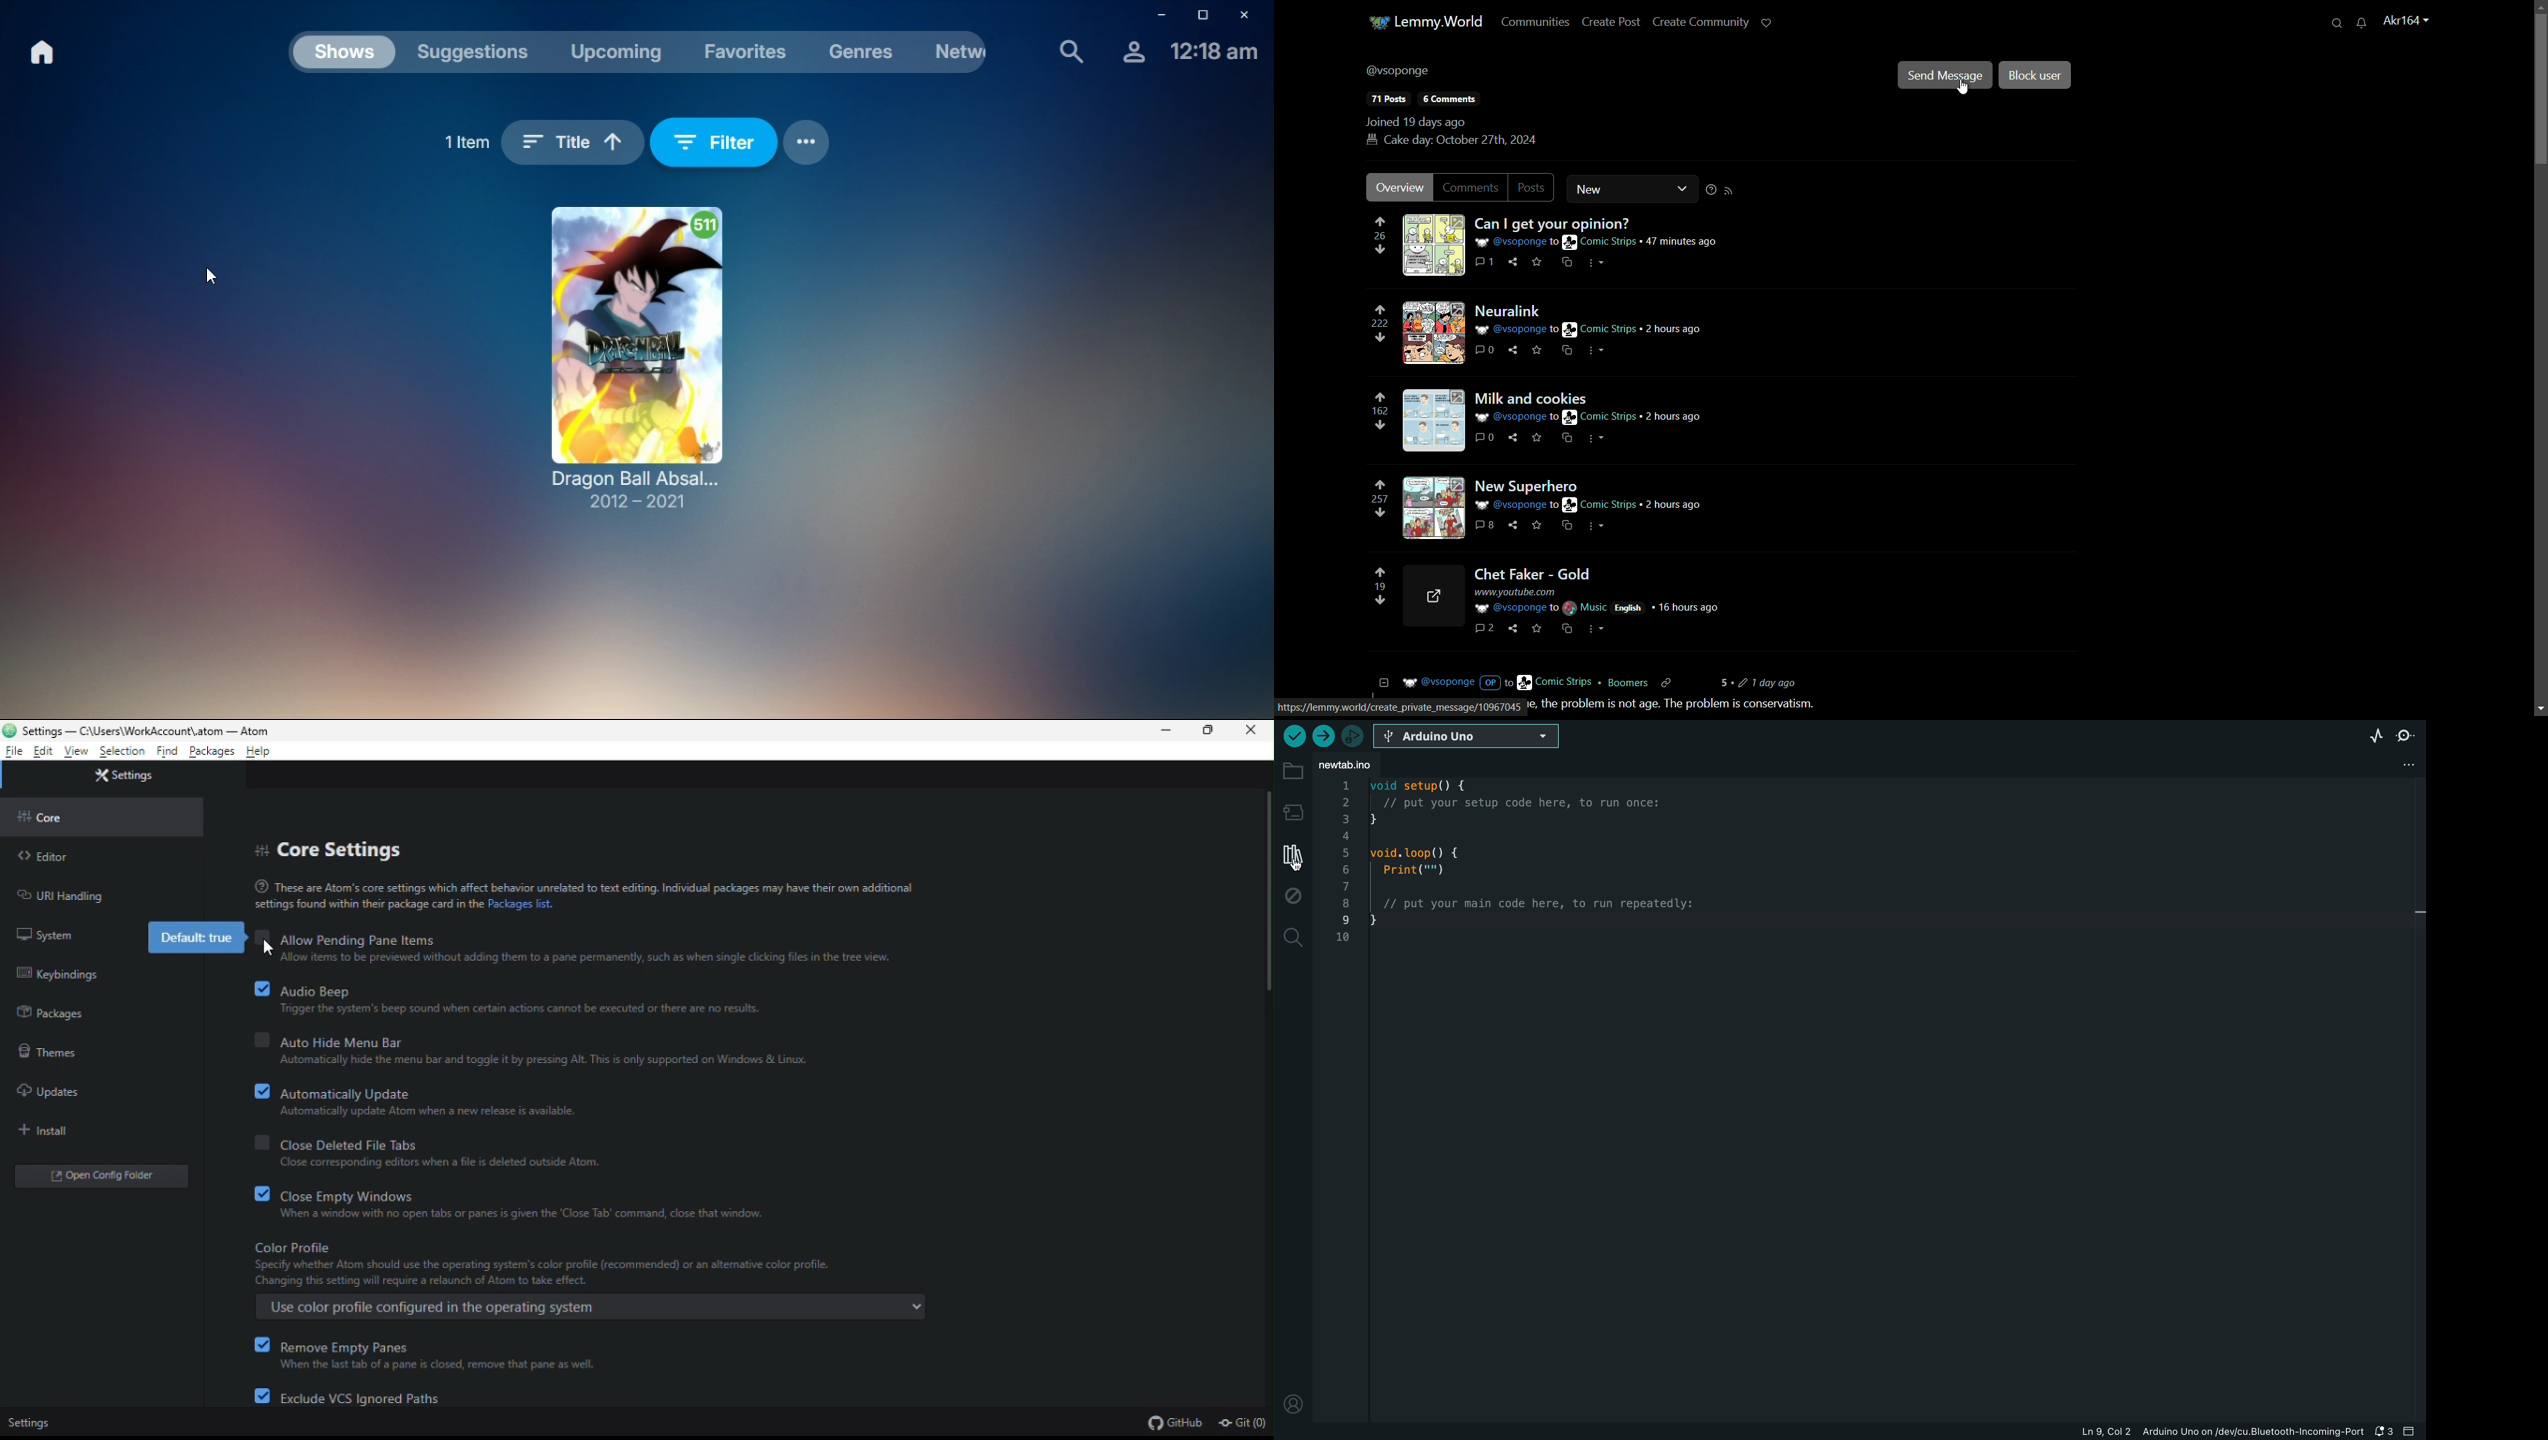 This screenshot has height=1456, width=2548. Describe the element at coordinates (1683, 189) in the screenshot. I see `dropdown` at that location.